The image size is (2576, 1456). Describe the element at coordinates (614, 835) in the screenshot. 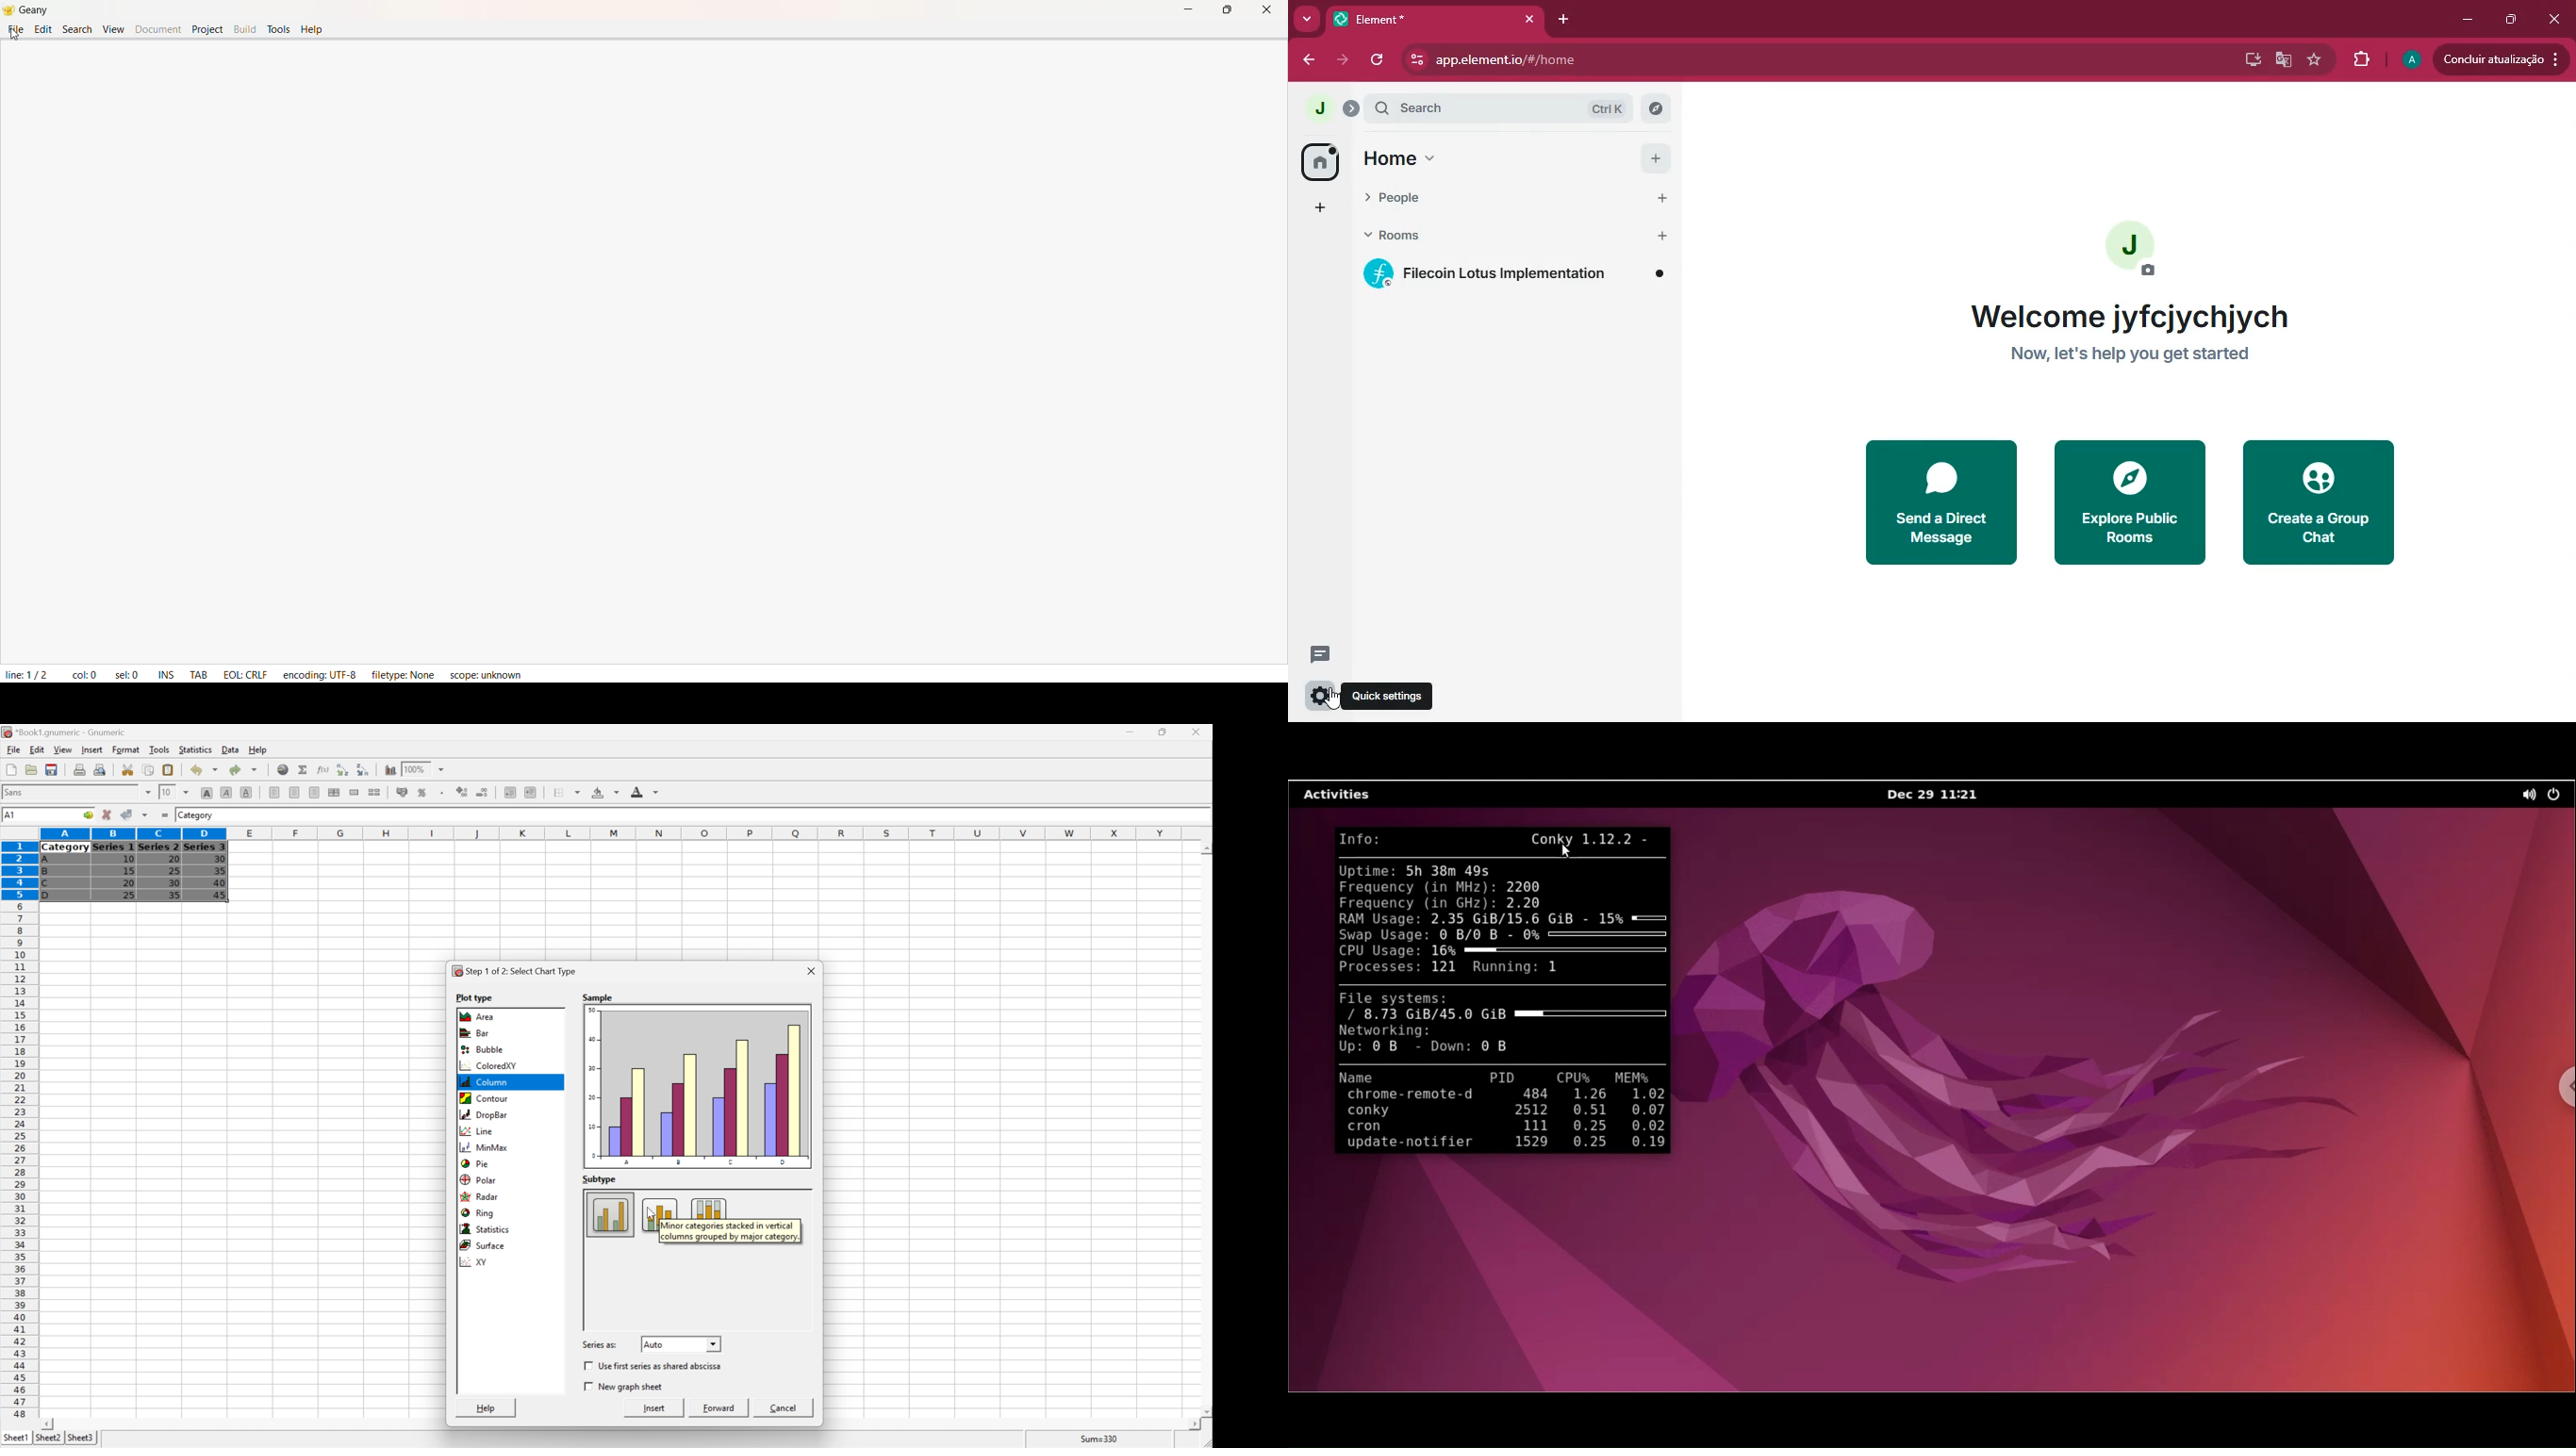

I see `Column names` at that location.